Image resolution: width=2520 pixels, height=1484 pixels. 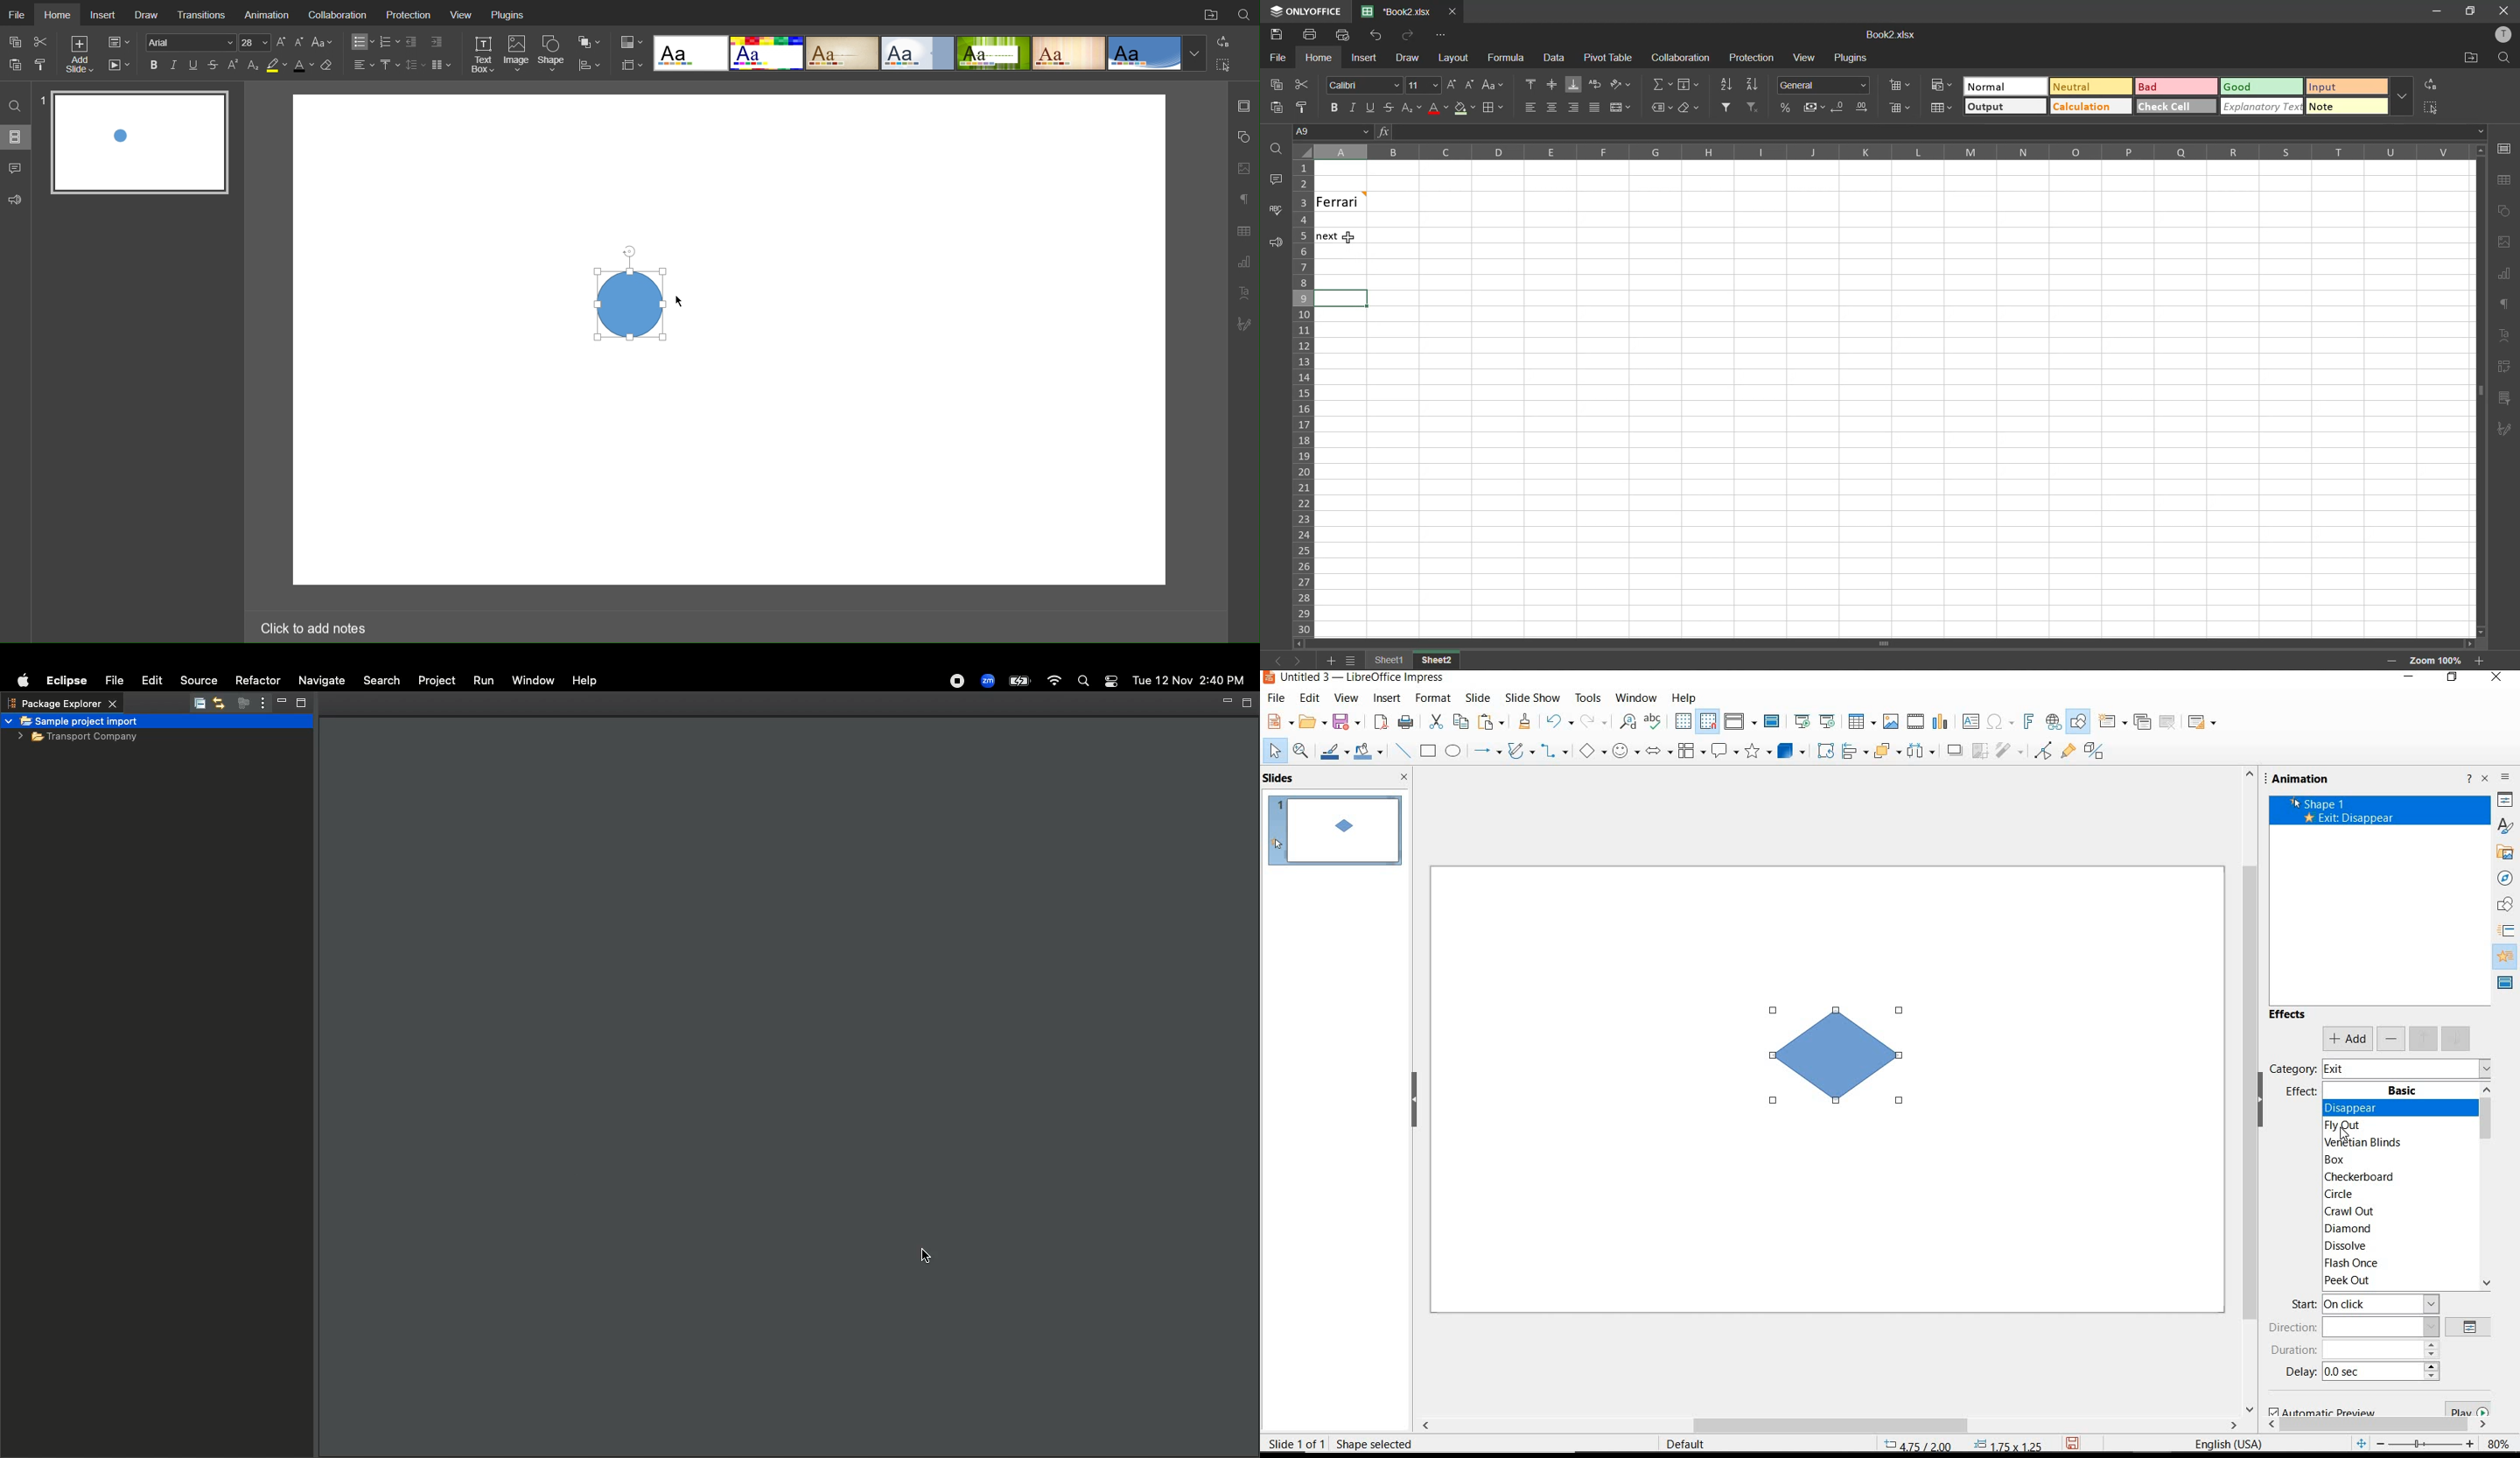 I want to click on View, so click(x=462, y=14).